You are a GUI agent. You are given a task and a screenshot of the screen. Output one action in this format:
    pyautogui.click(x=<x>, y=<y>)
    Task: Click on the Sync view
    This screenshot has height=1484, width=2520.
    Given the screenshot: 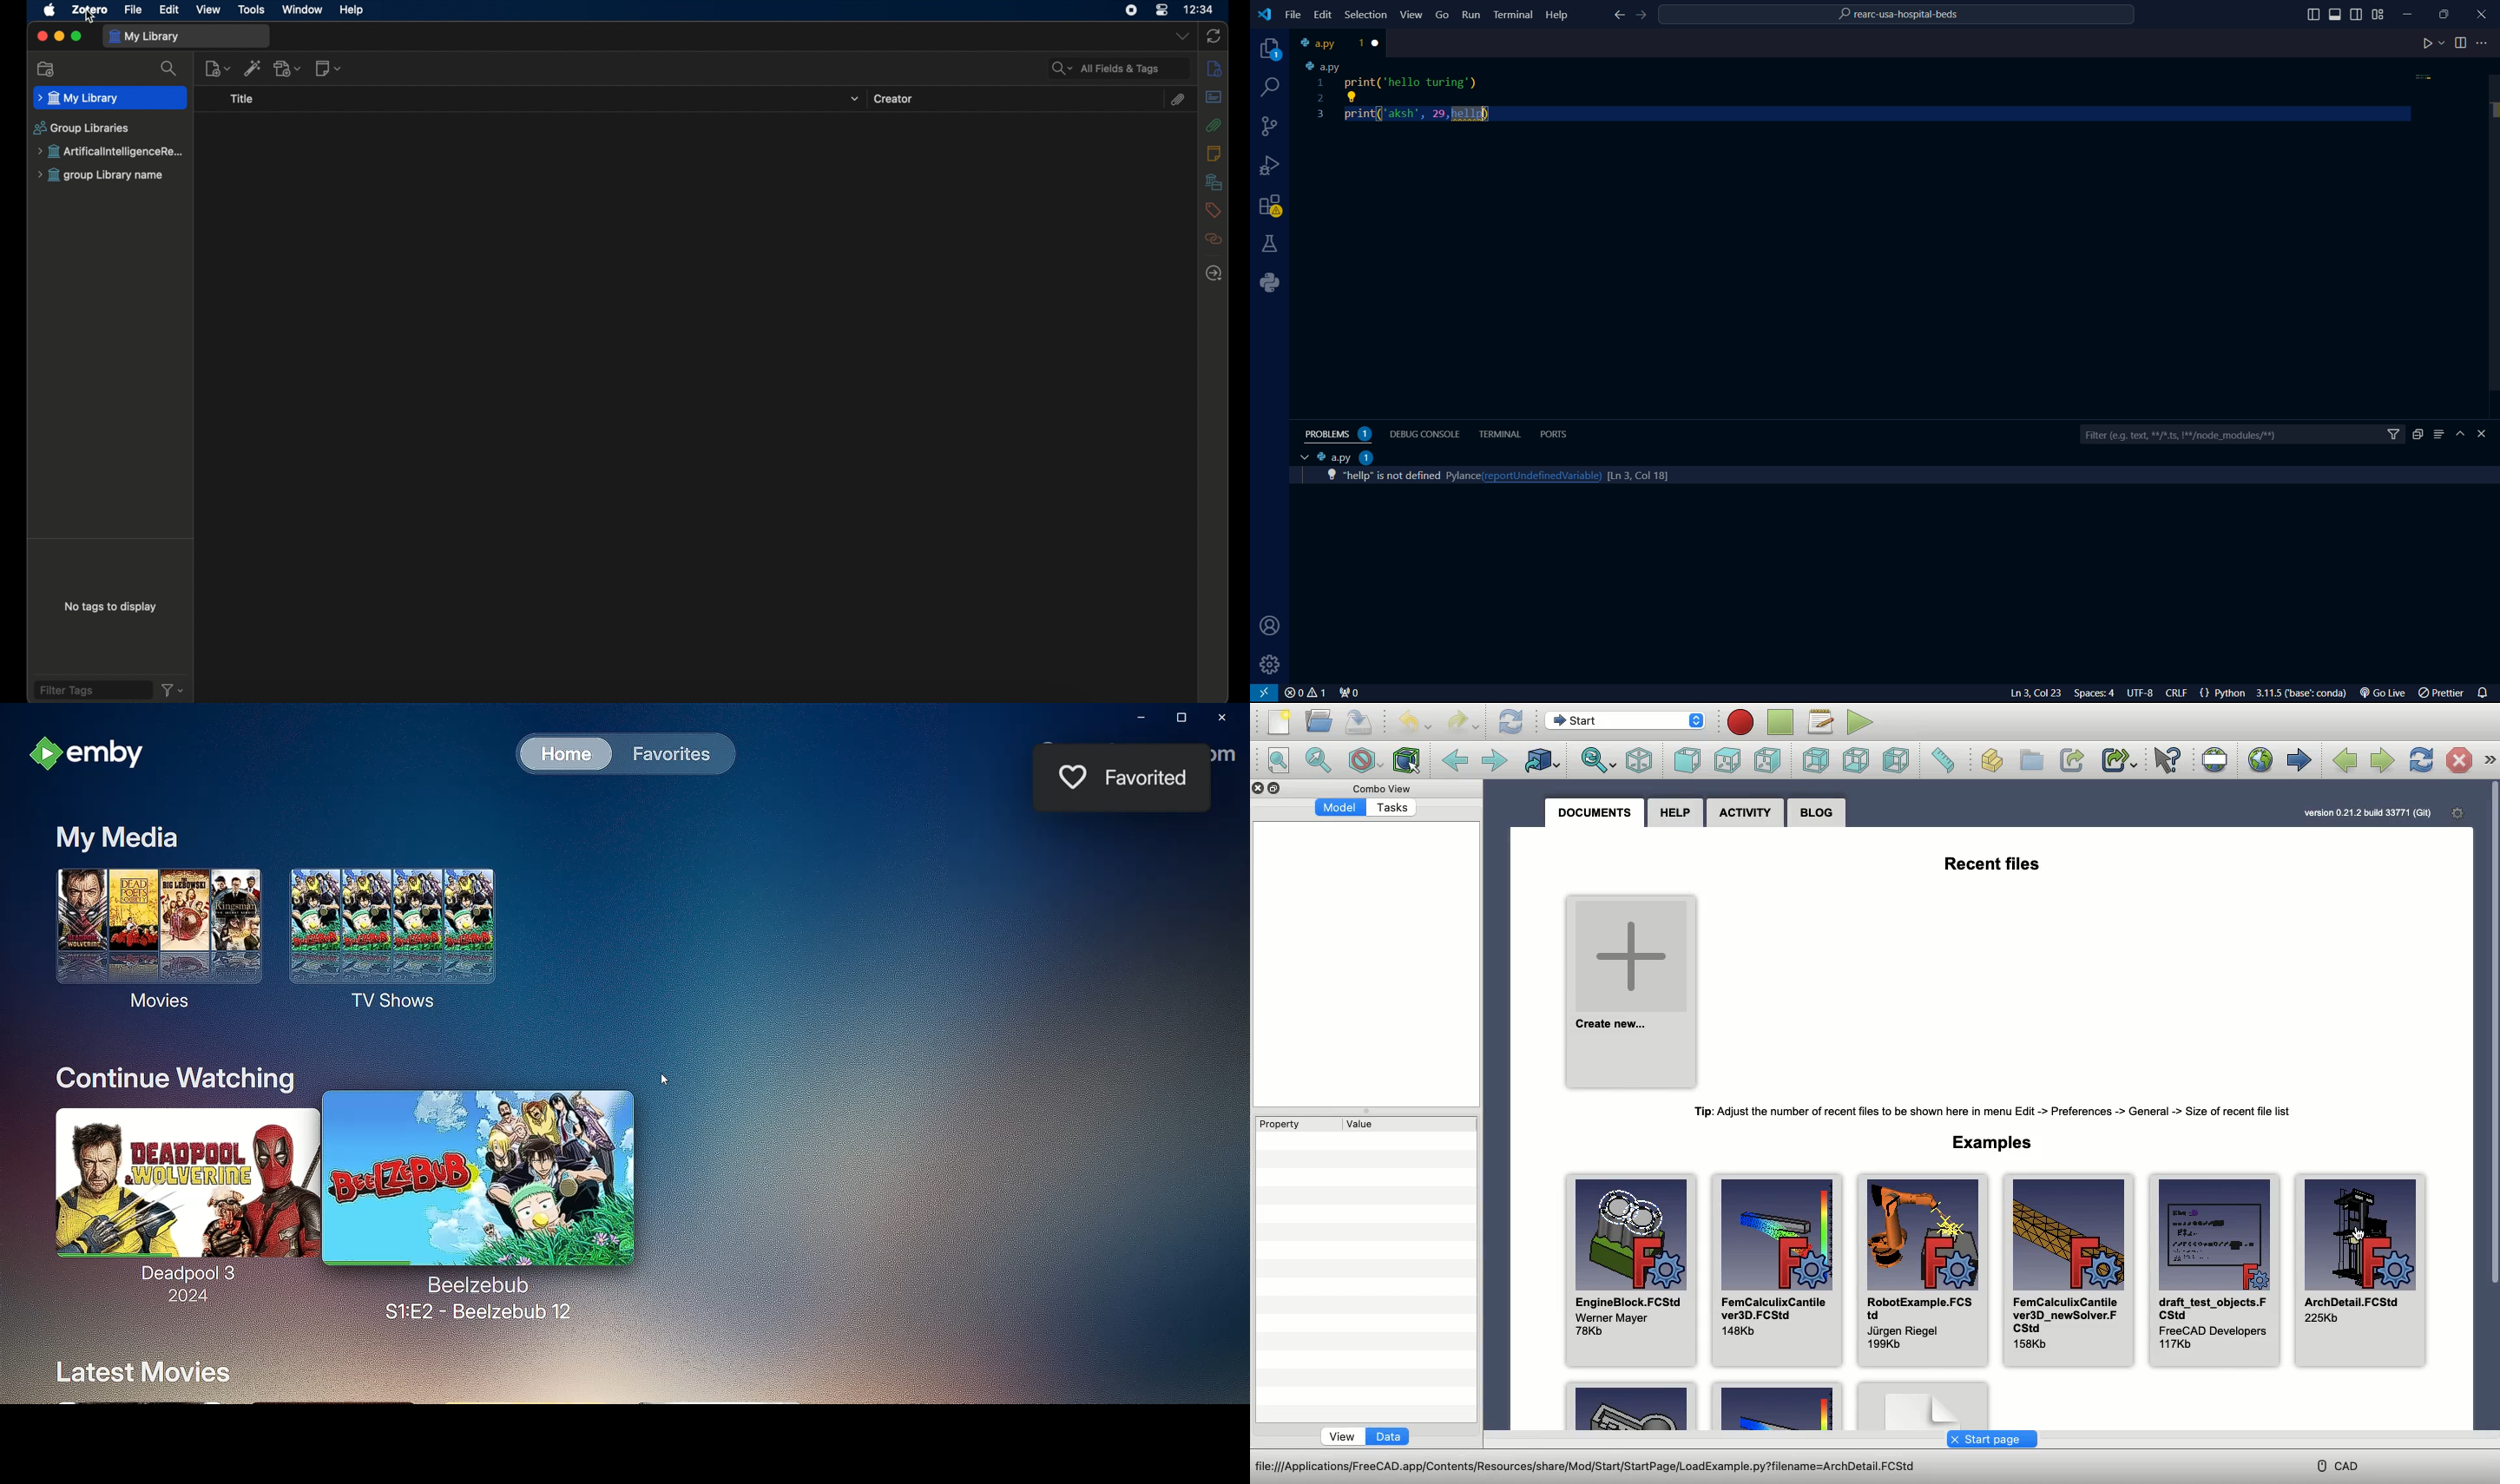 What is the action you would take?
    pyautogui.click(x=1598, y=760)
    